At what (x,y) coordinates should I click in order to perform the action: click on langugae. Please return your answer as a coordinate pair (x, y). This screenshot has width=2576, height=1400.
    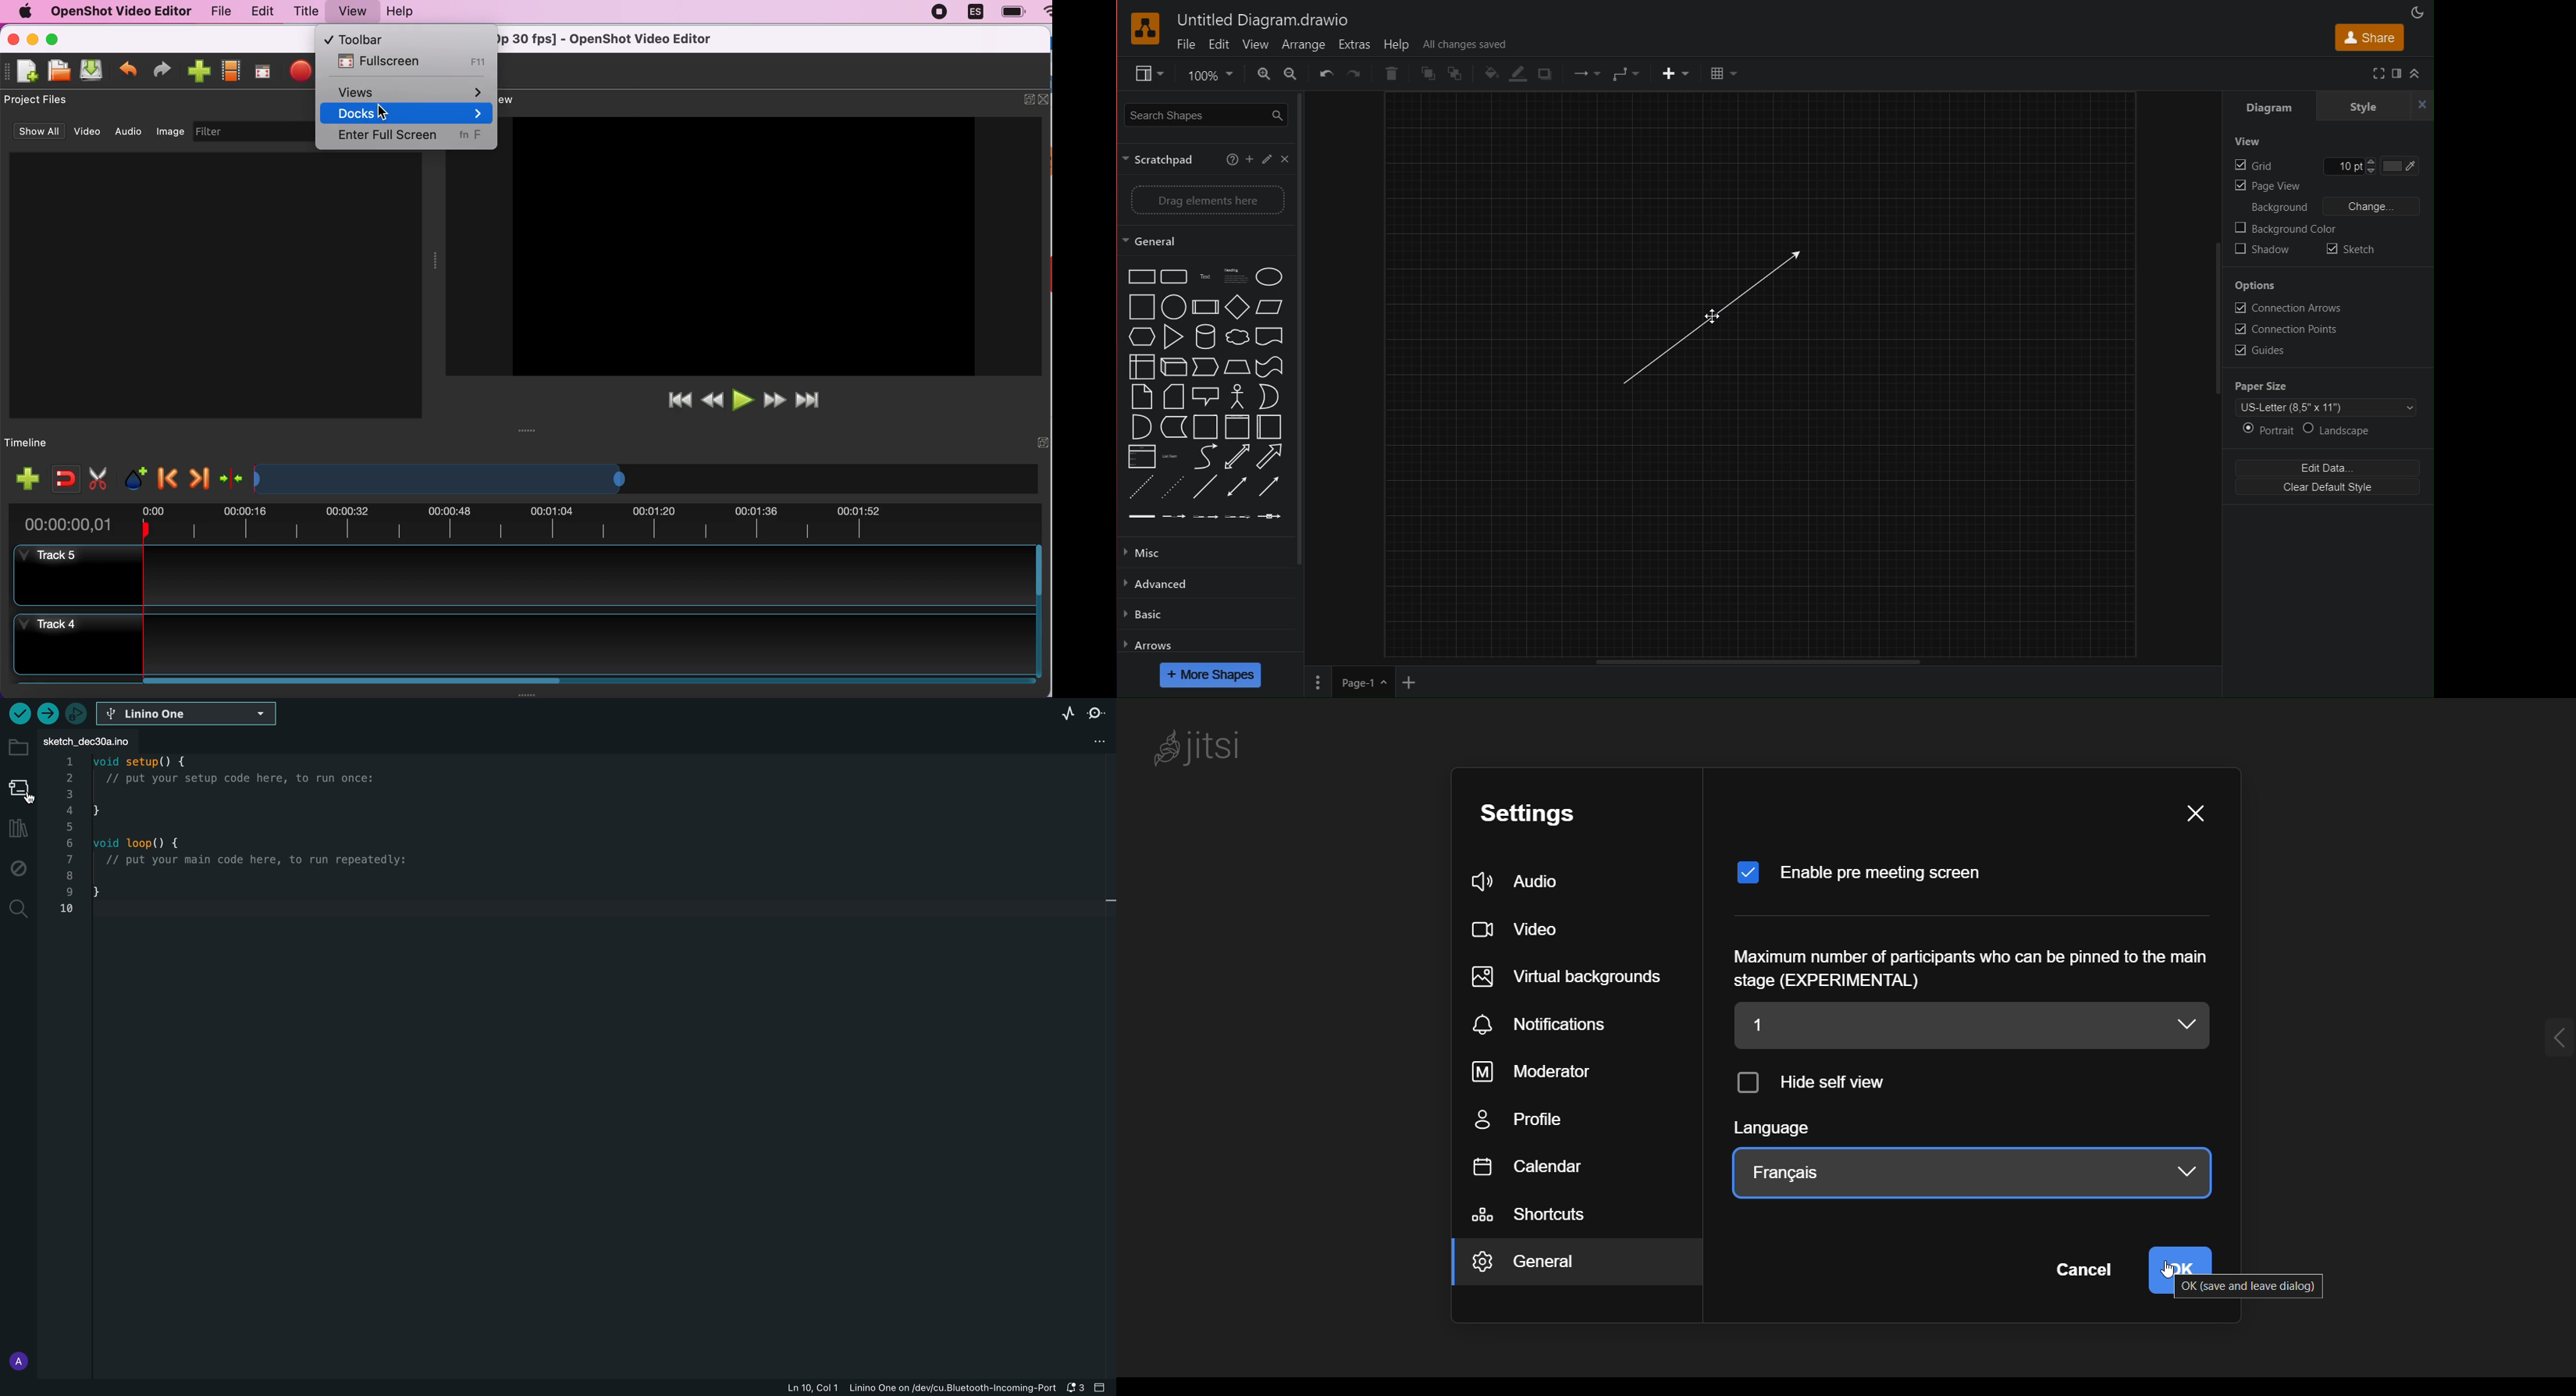
    Looking at the image, I should click on (1787, 1131).